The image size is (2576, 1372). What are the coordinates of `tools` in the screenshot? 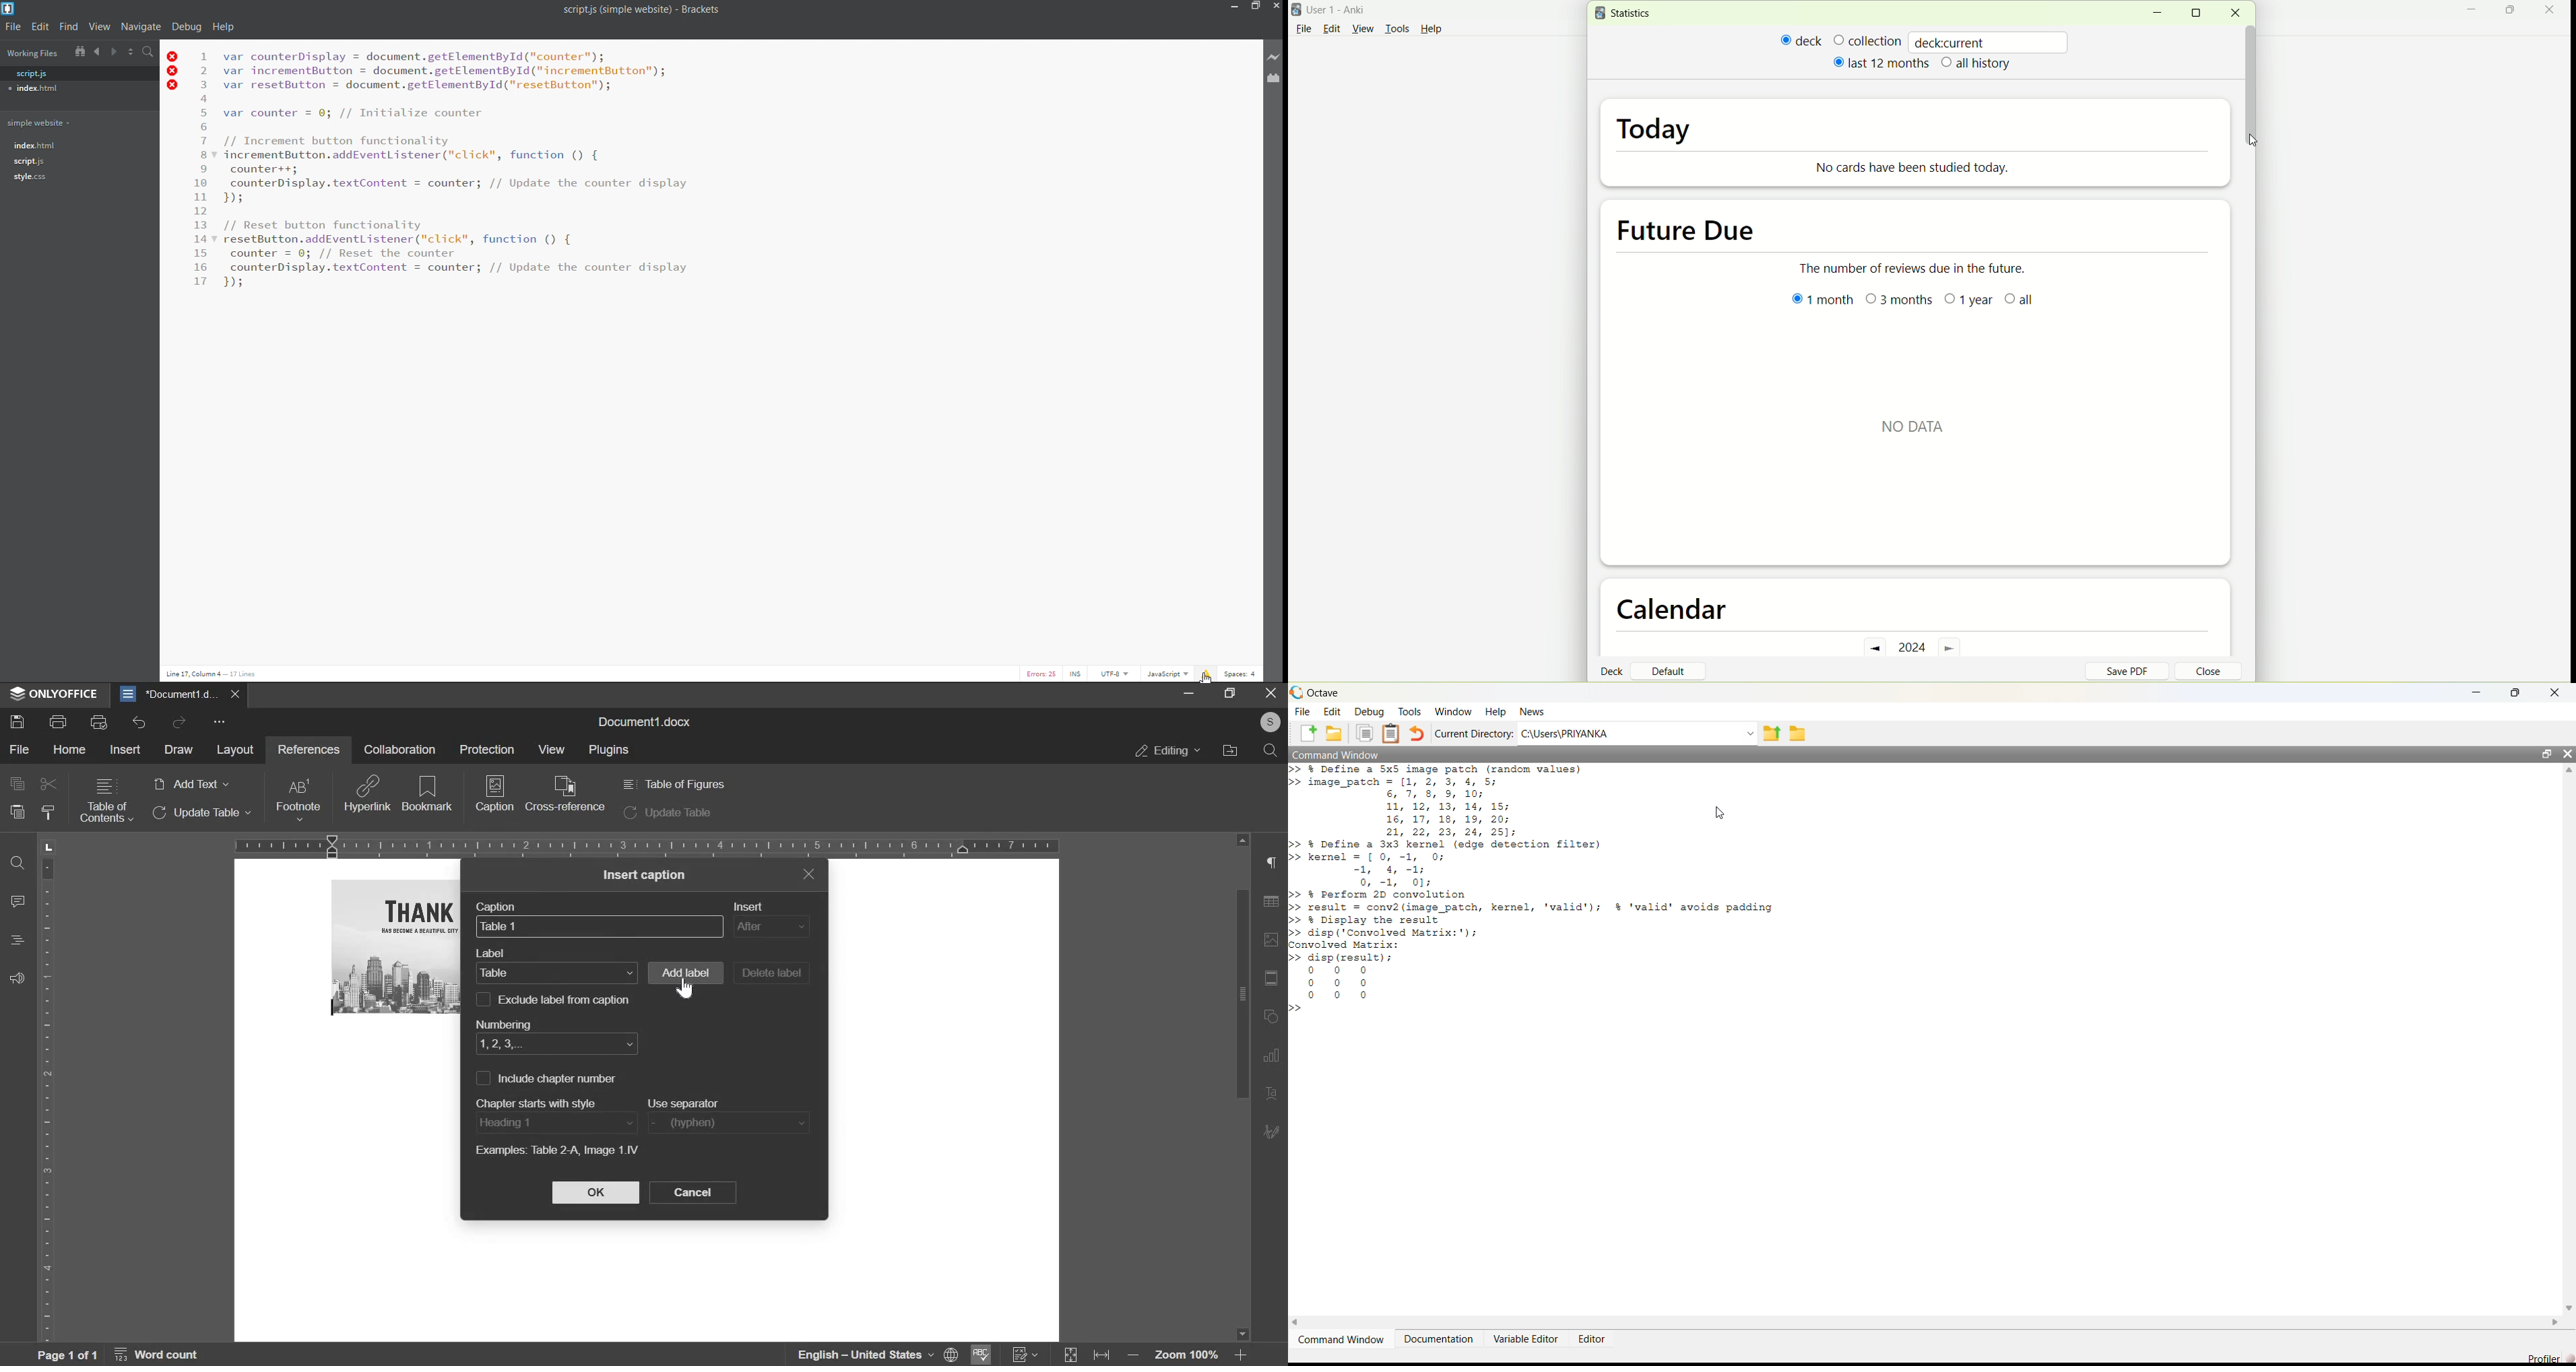 It's located at (1397, 30).